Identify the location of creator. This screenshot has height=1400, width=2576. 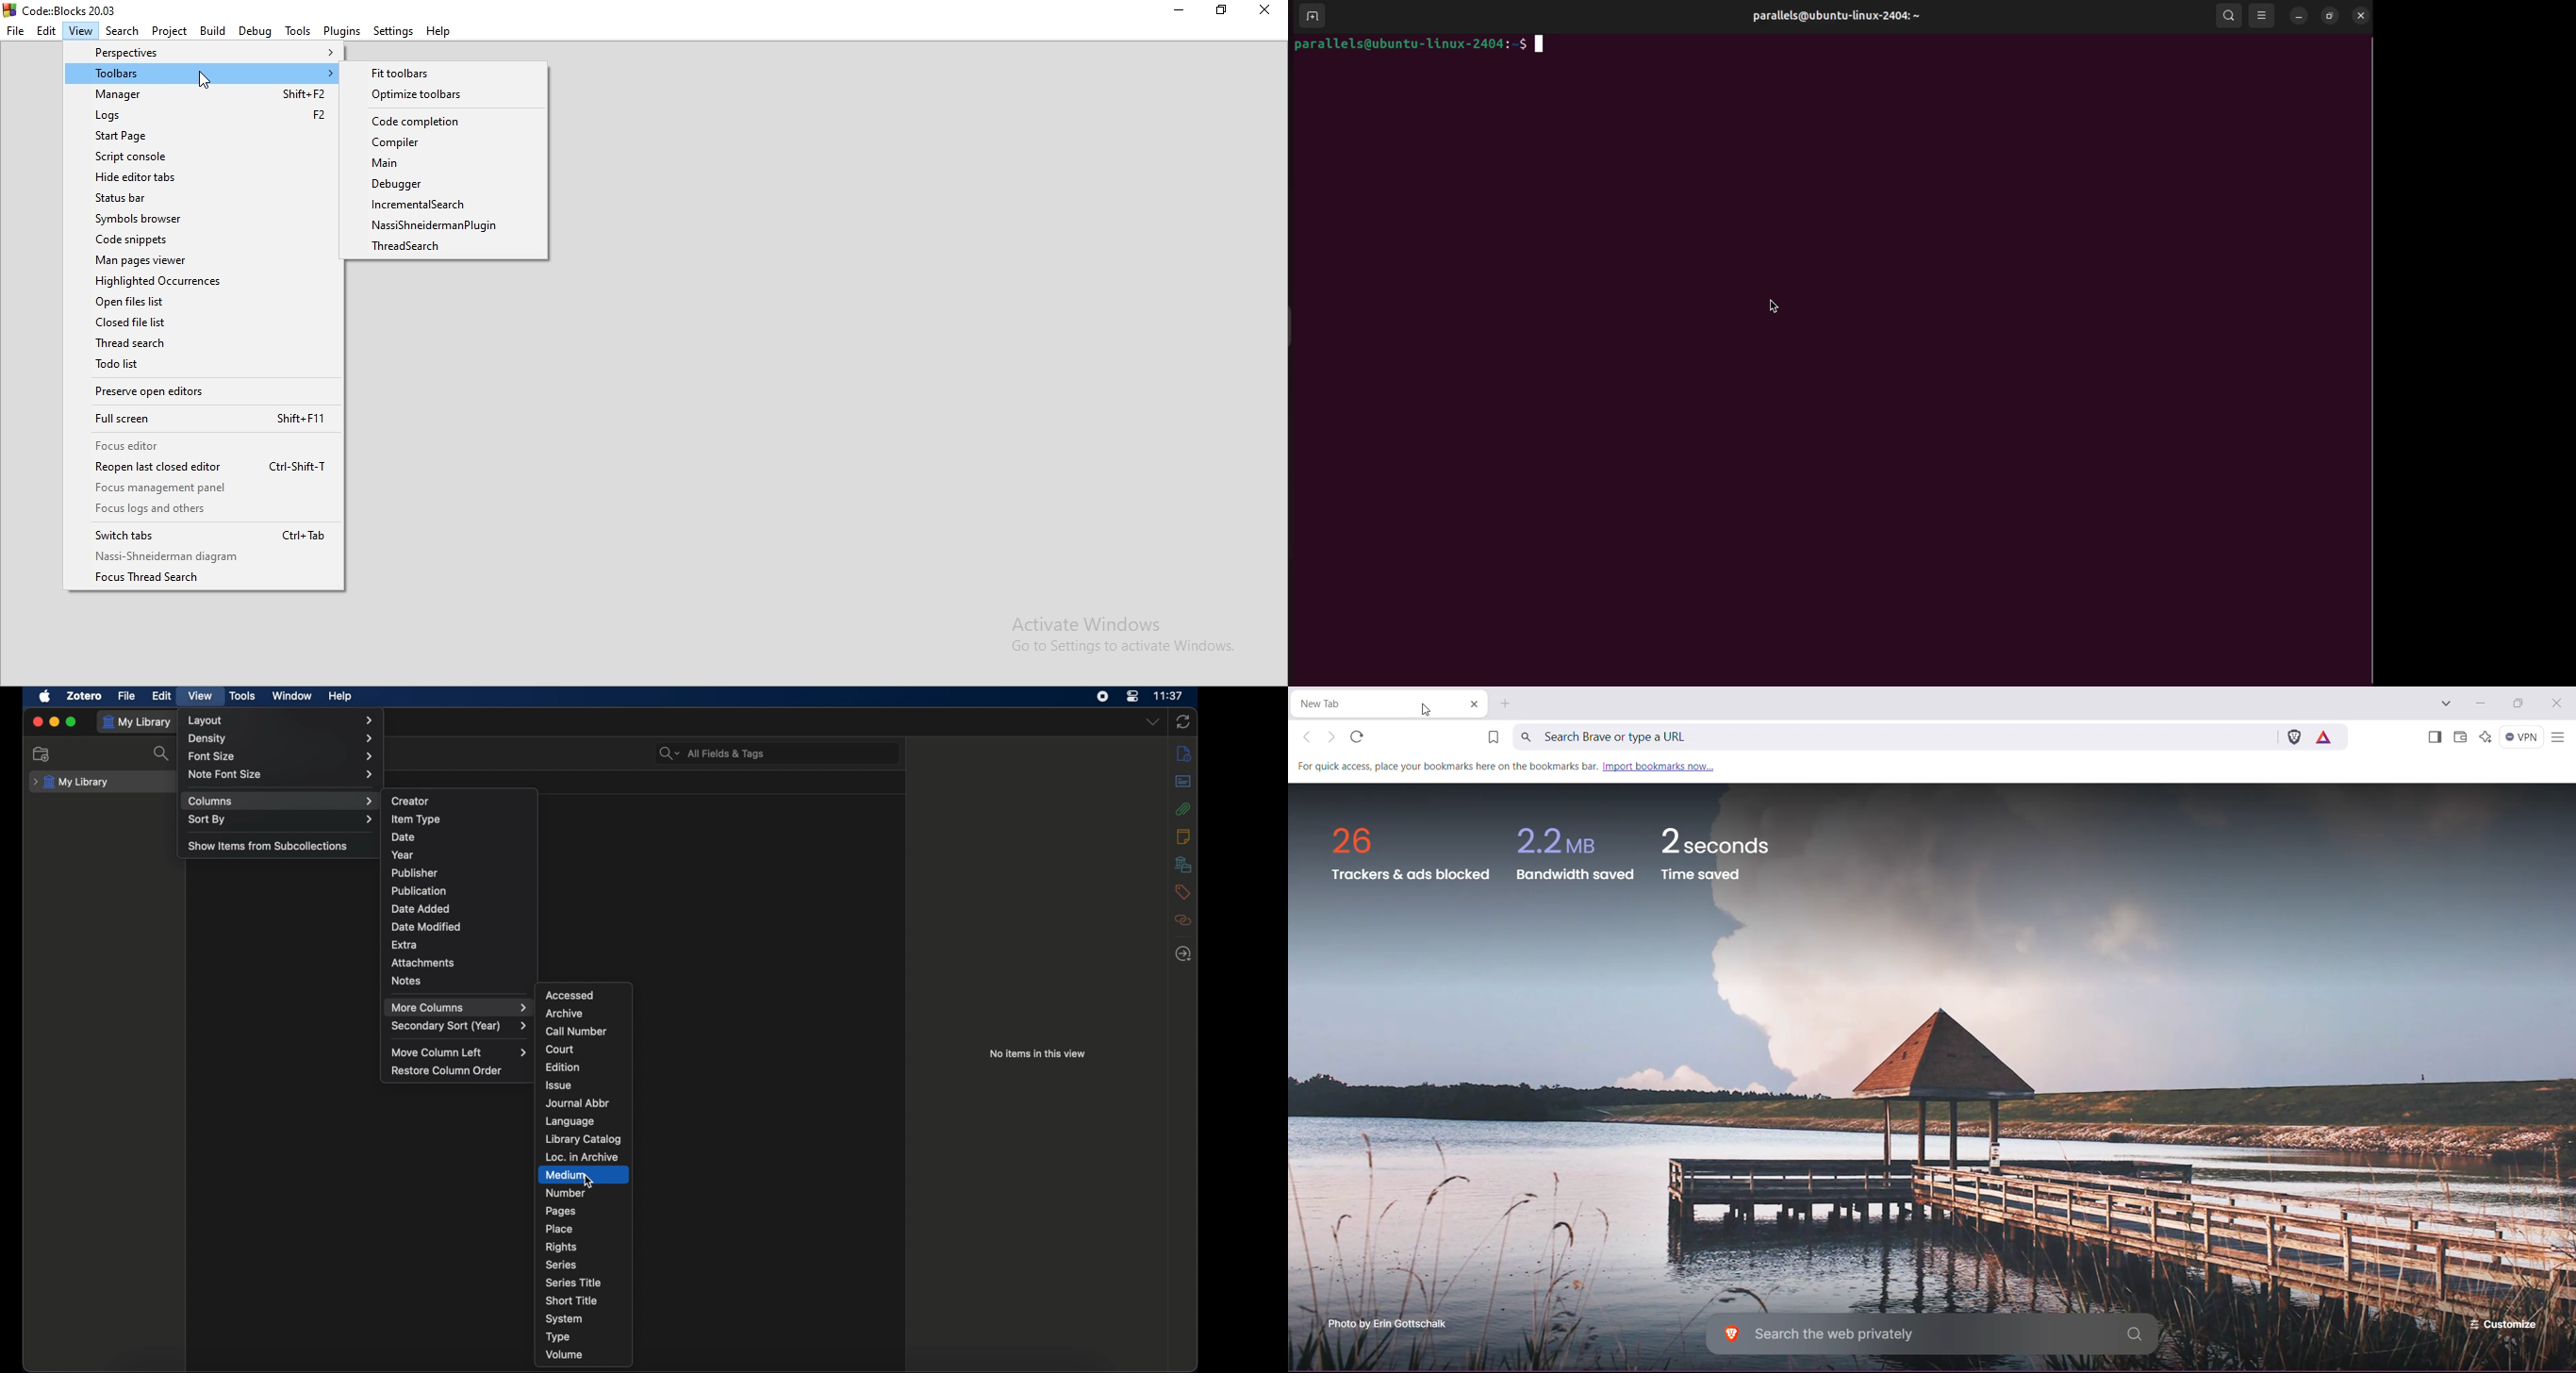
(411, 800).